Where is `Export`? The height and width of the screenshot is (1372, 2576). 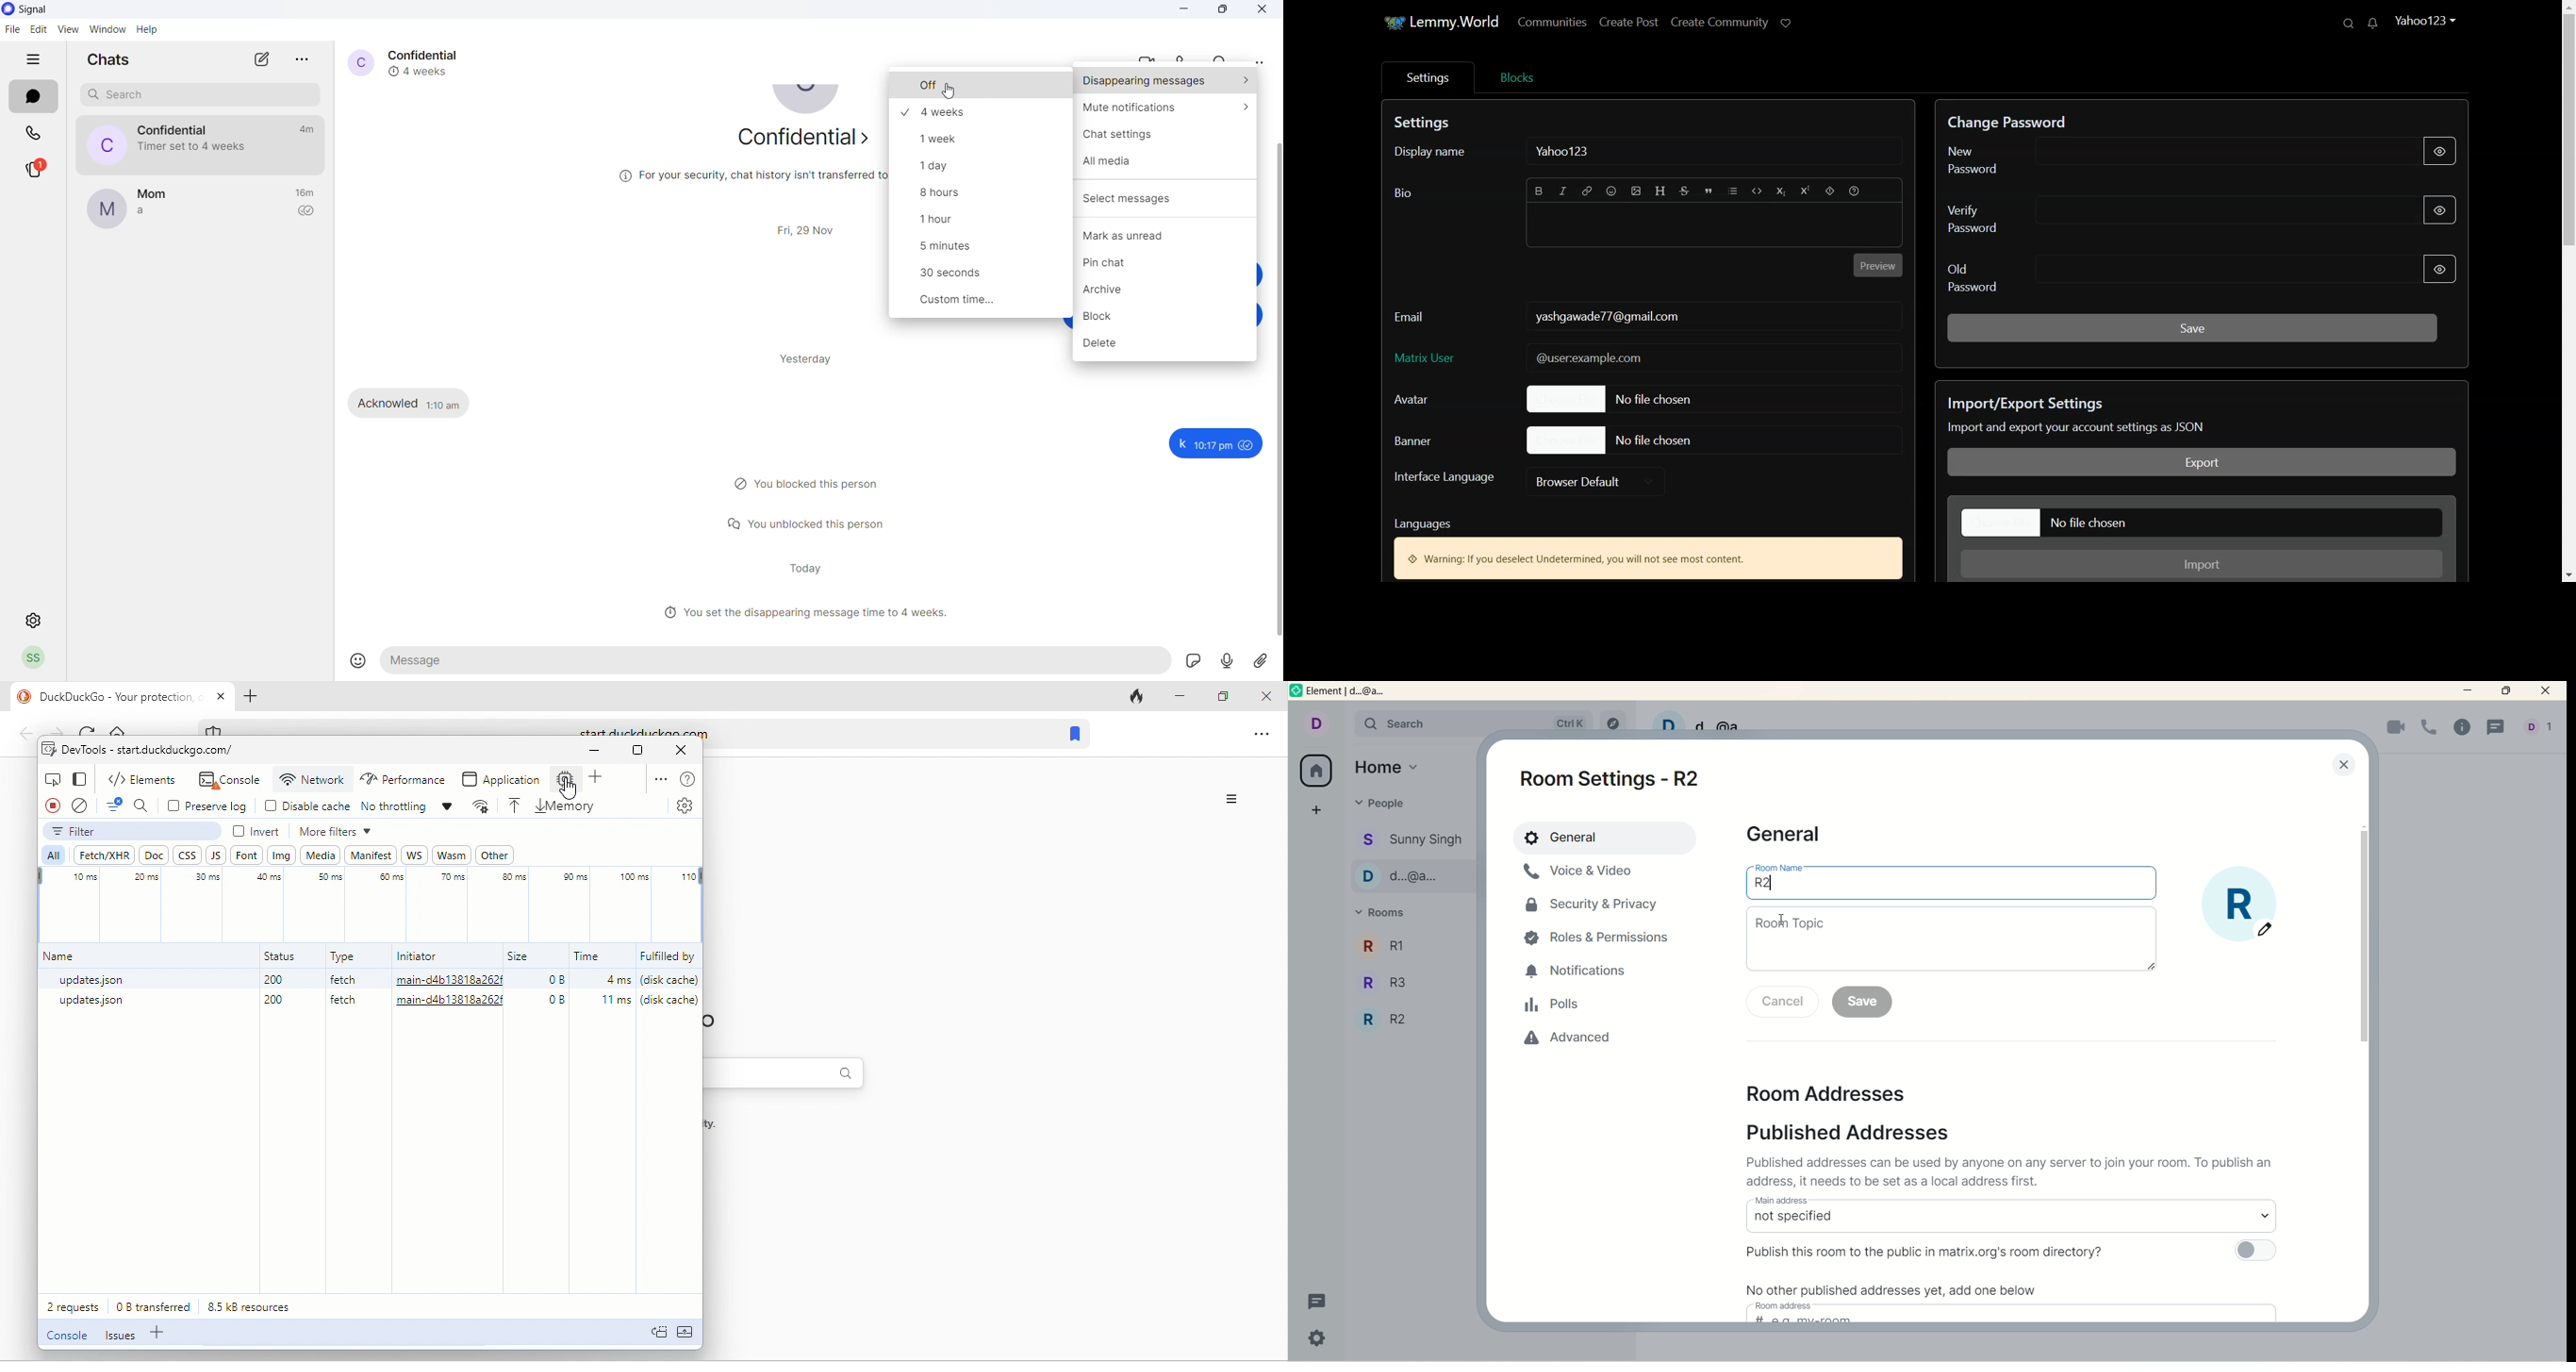 Export is located at coordinates (2202, 463).